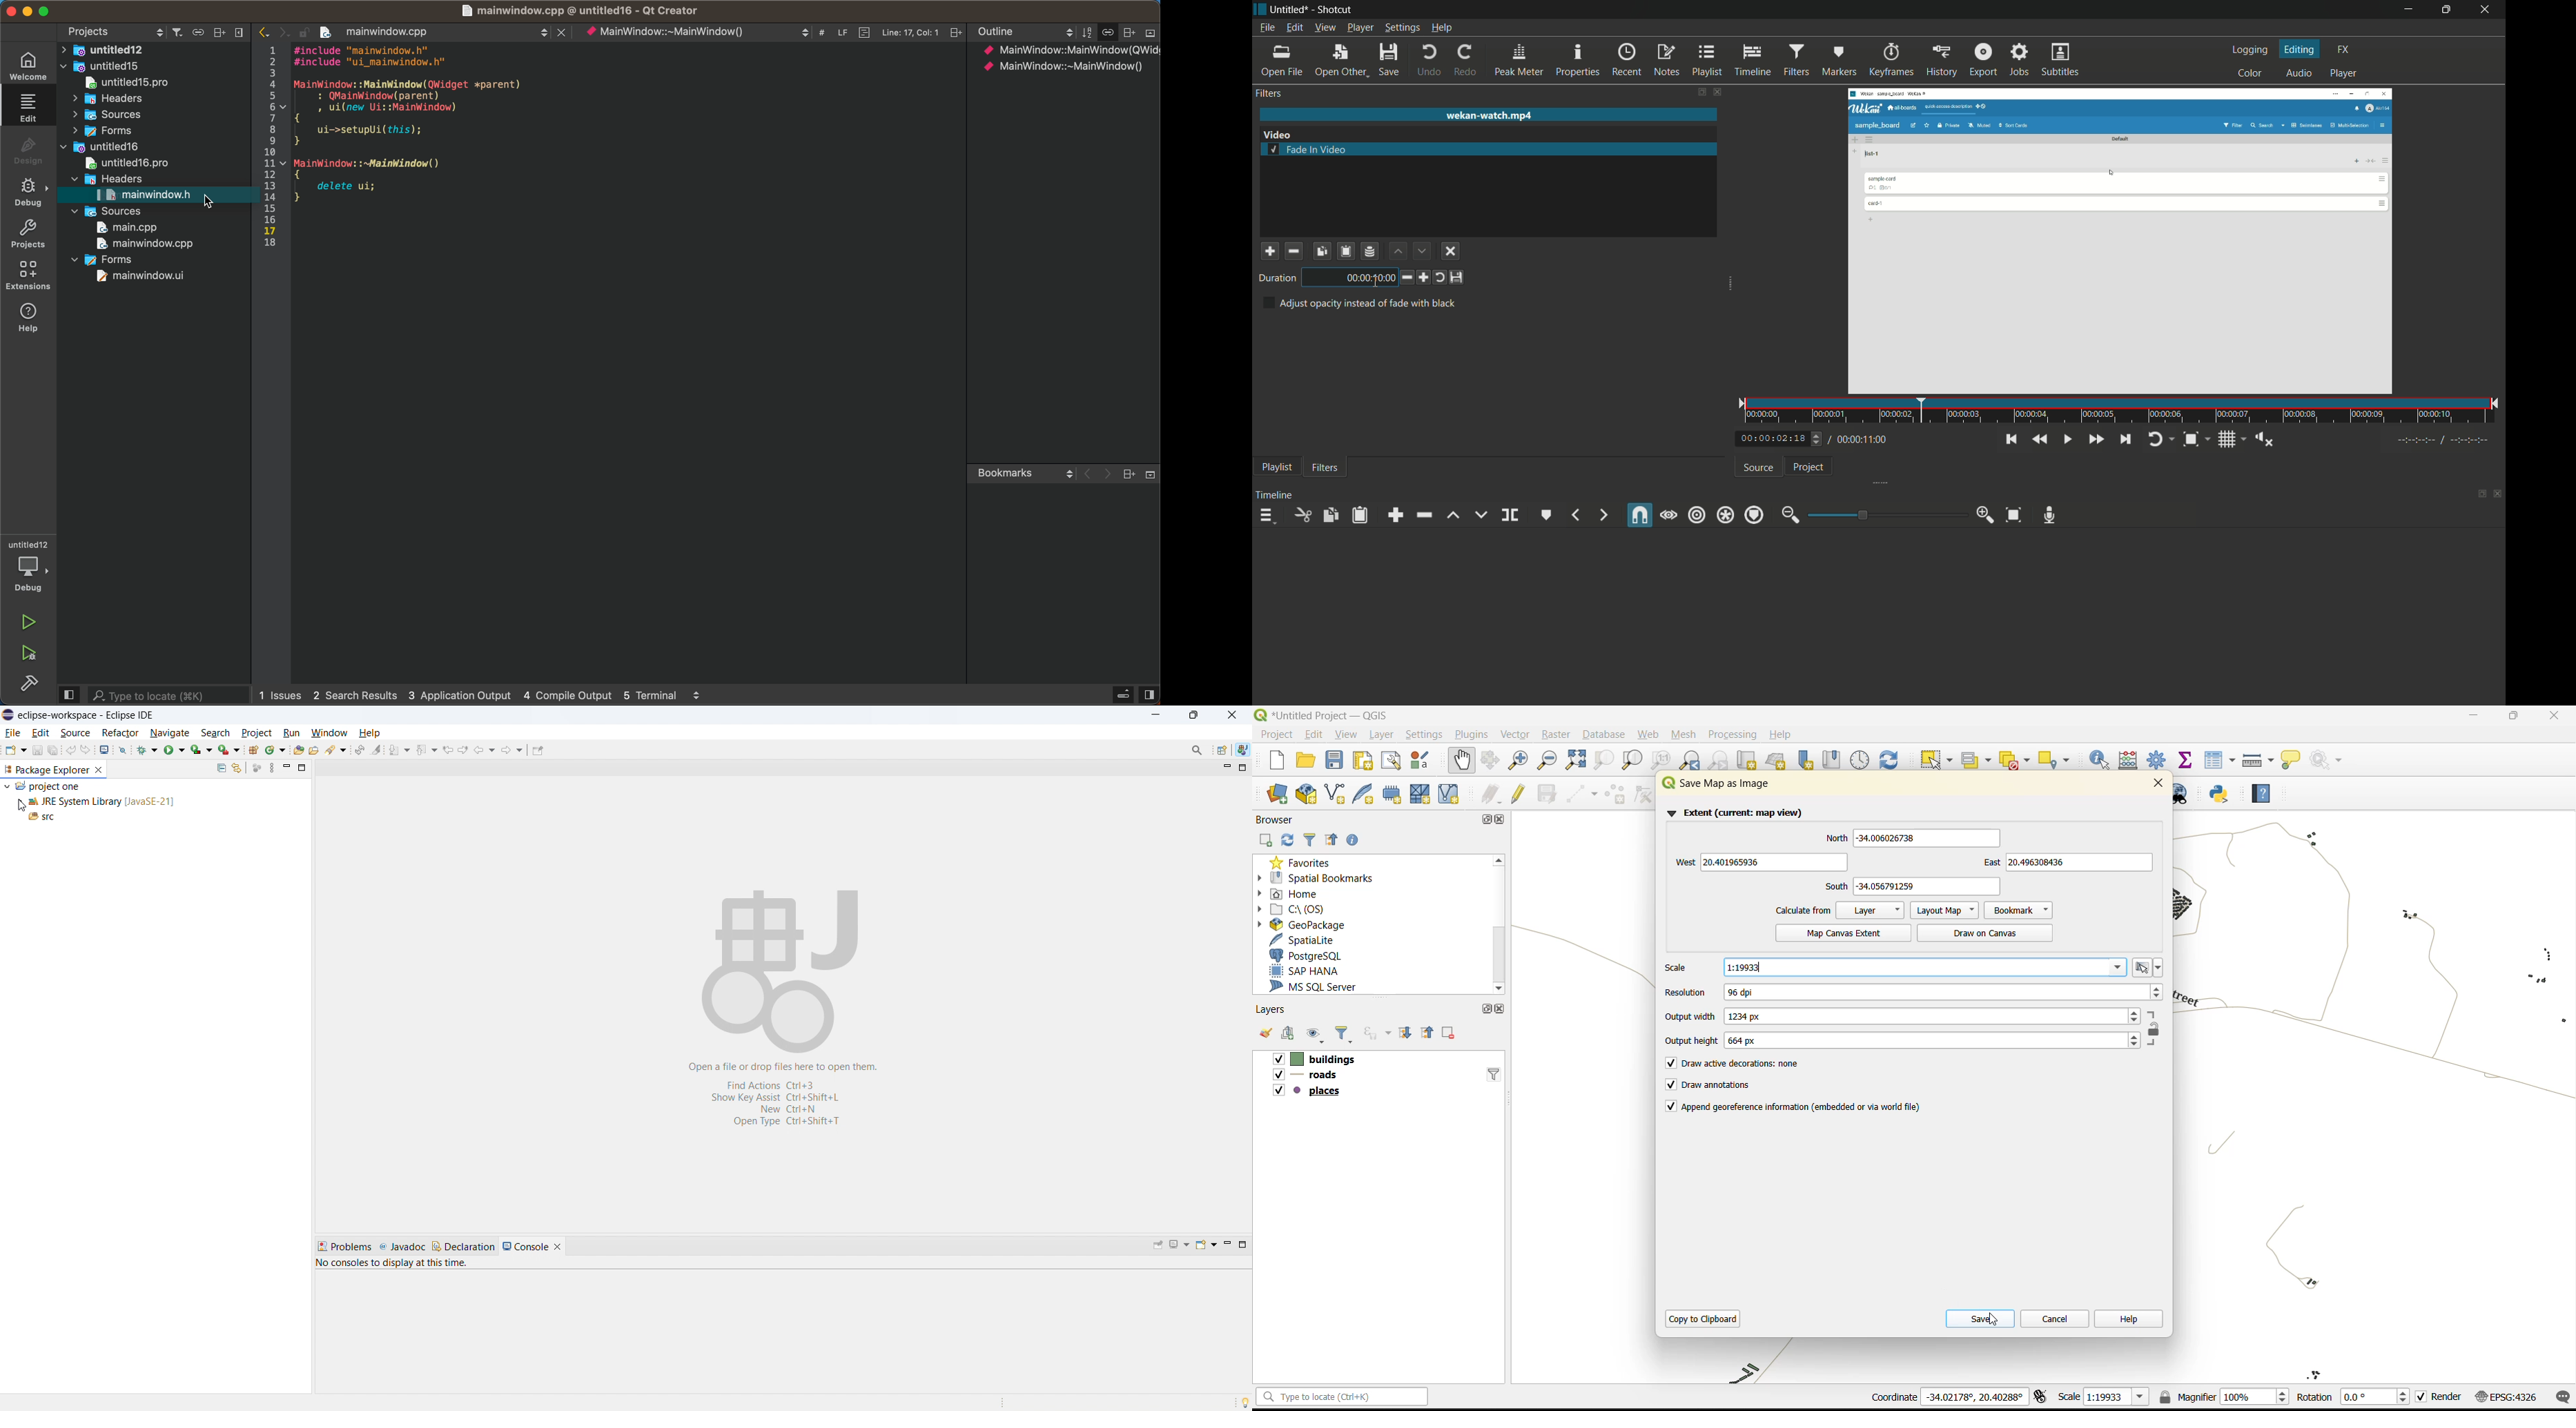  I want to click on control panel, so click(1862, 761).